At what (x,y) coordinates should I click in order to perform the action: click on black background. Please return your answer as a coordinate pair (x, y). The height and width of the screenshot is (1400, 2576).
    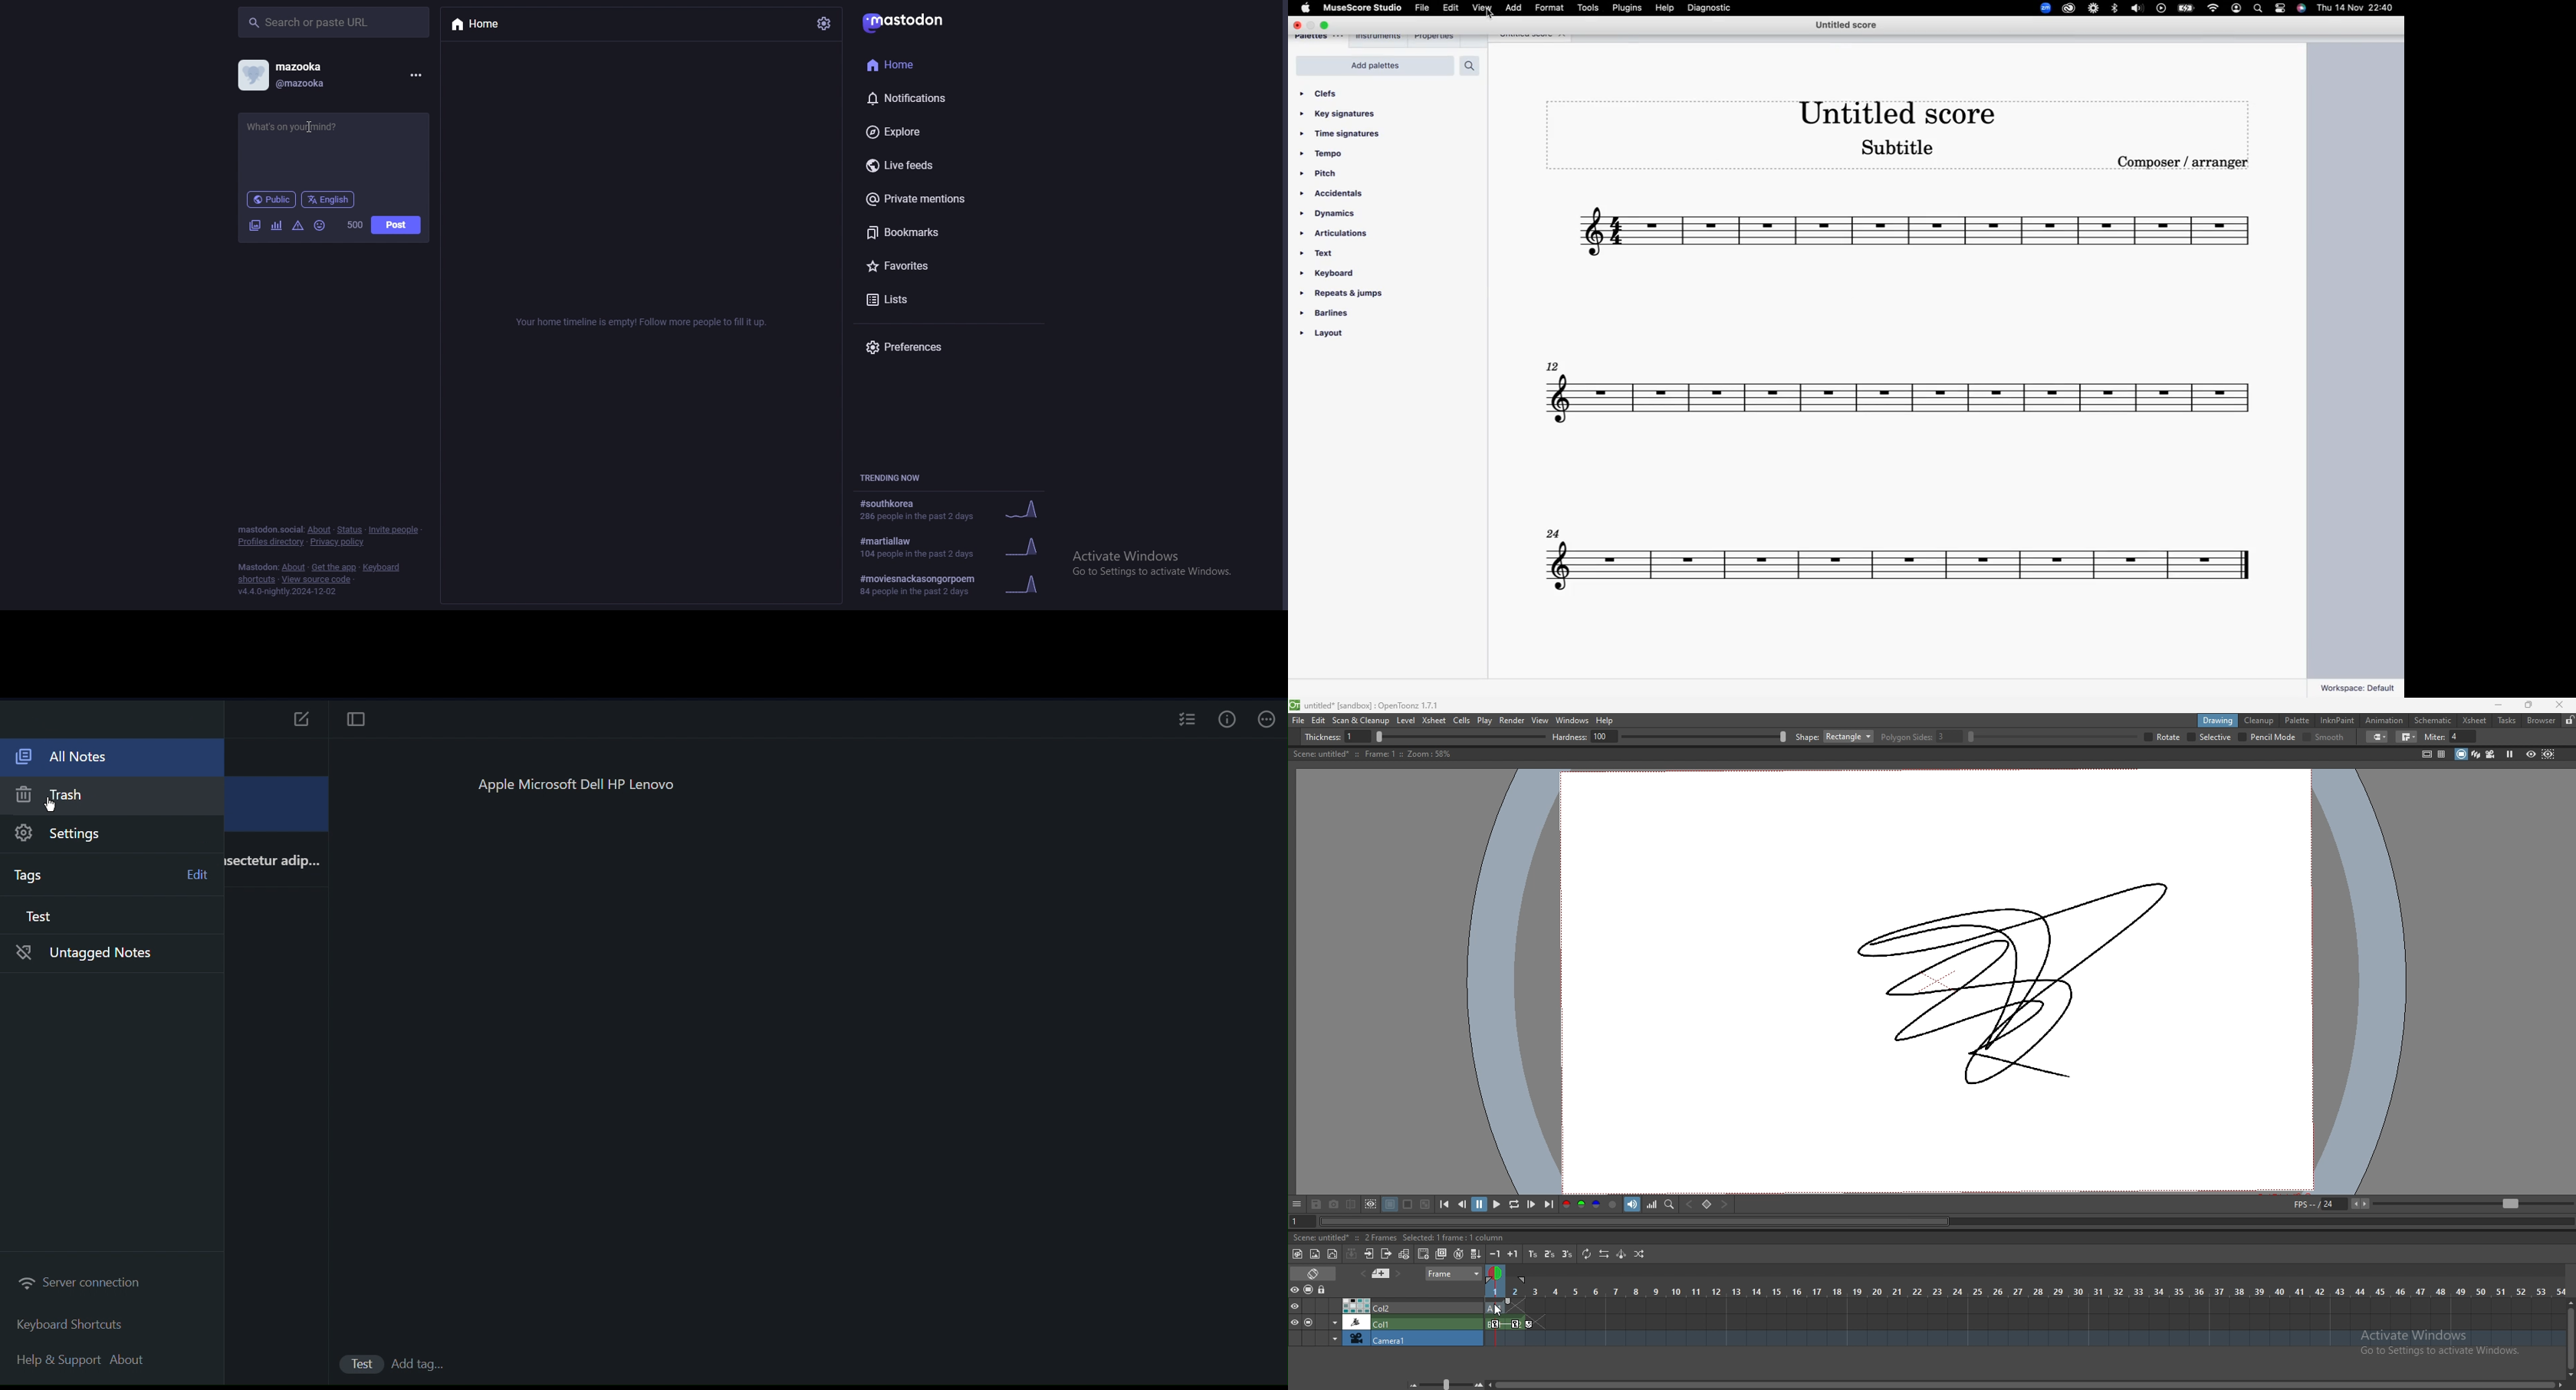
    Looking at the image, I should click on (1390, 1204).